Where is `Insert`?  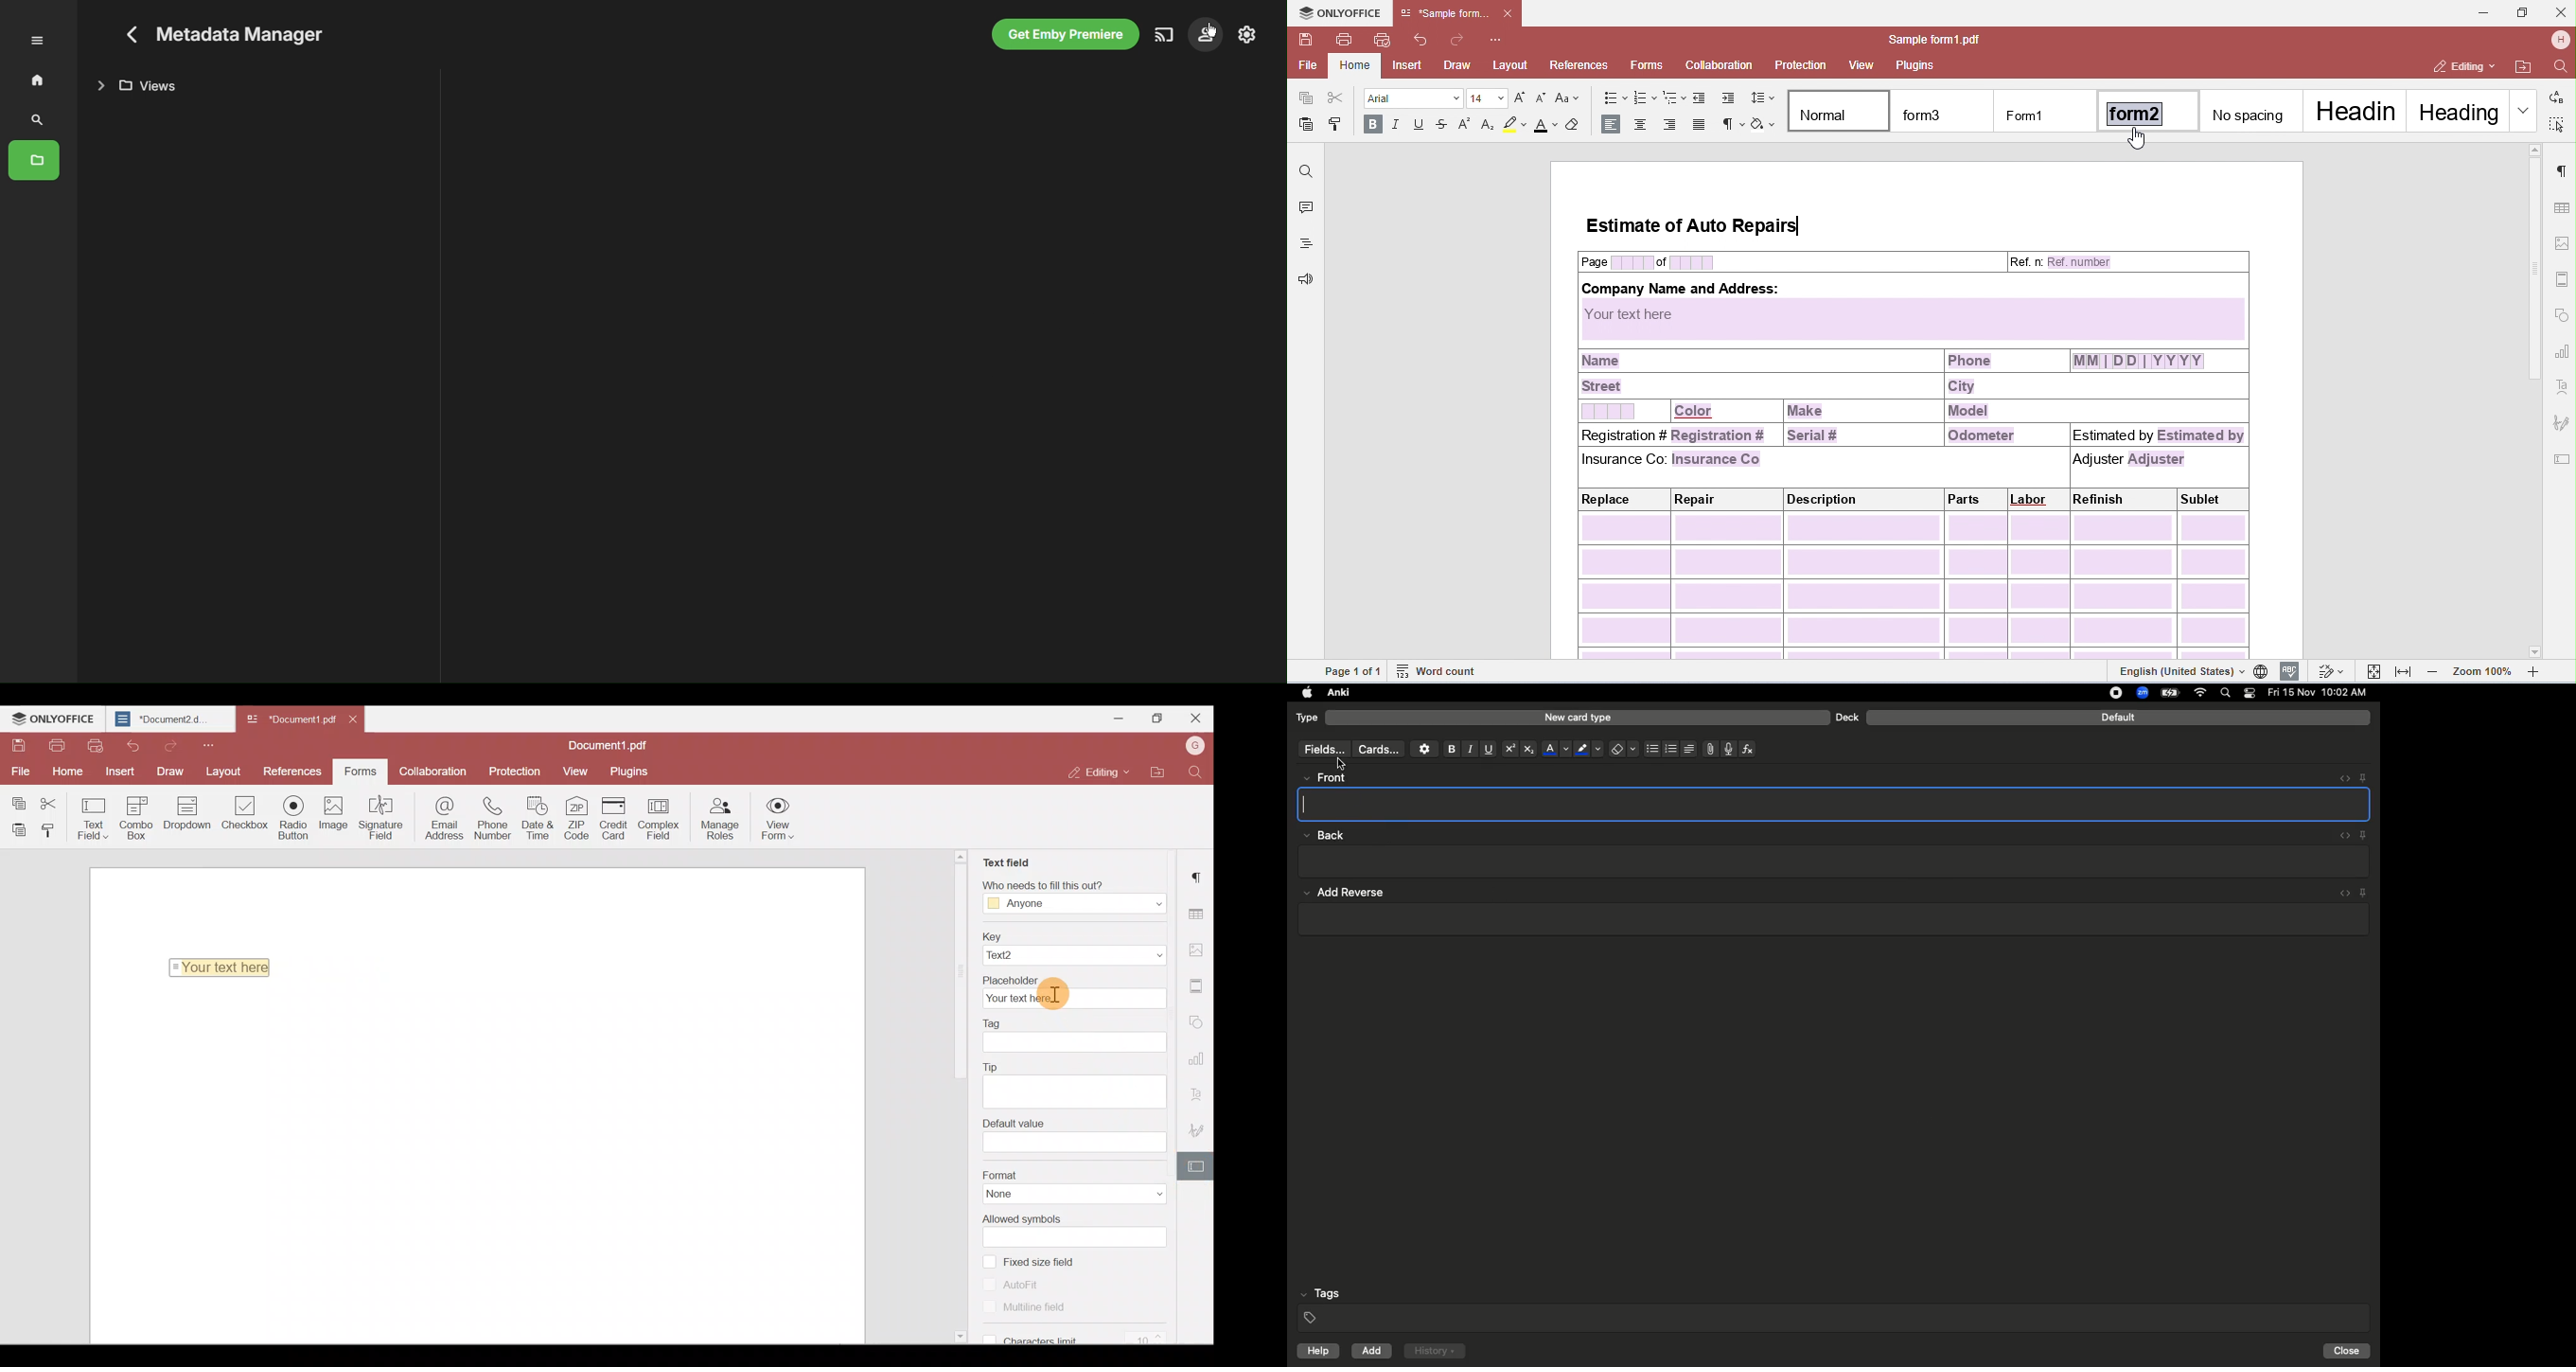
Insert is located at coordinates (118, 770).